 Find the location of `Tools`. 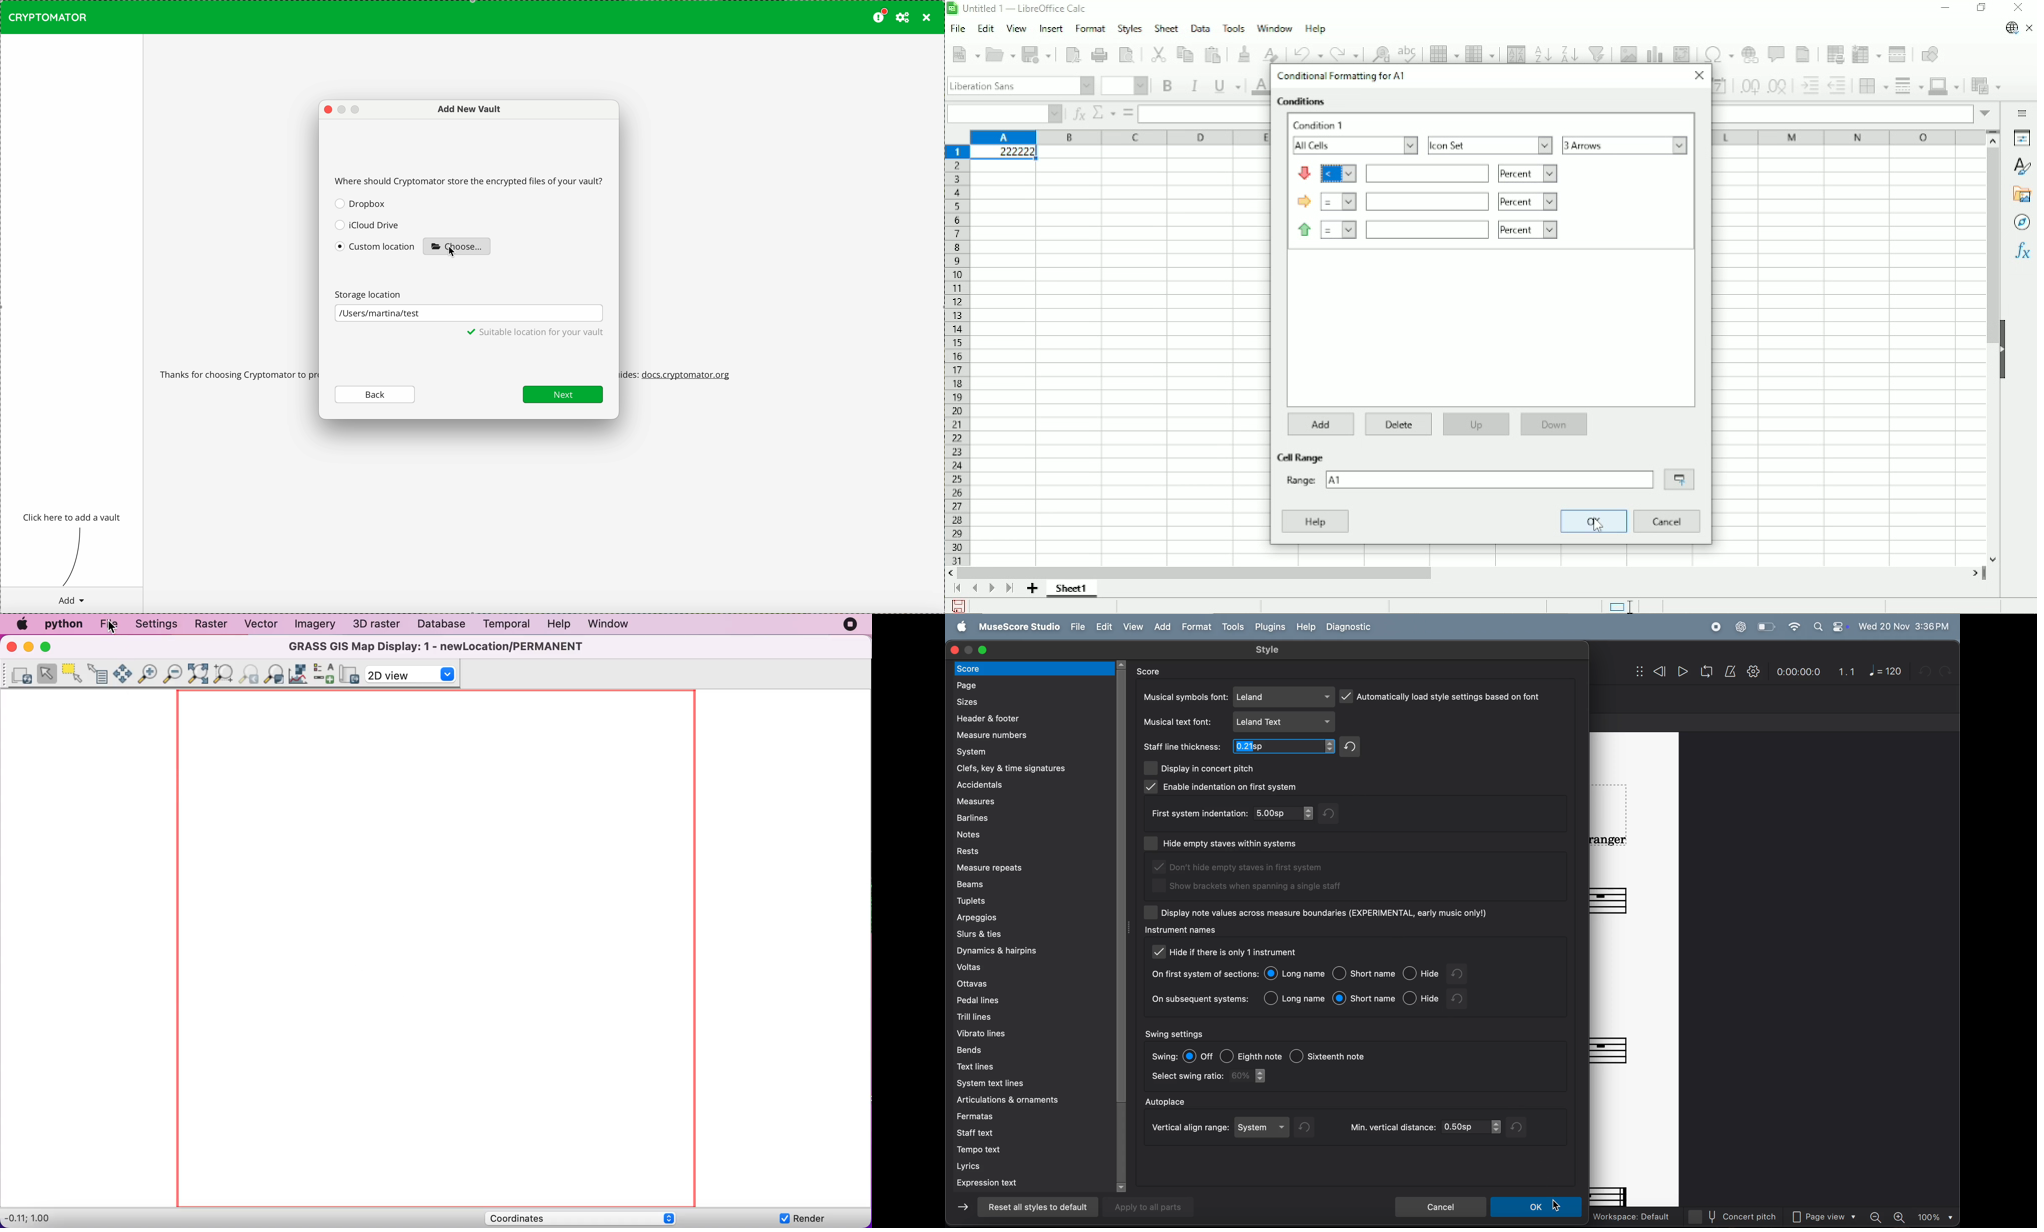

Tools is located at coordinates (1232, 27).